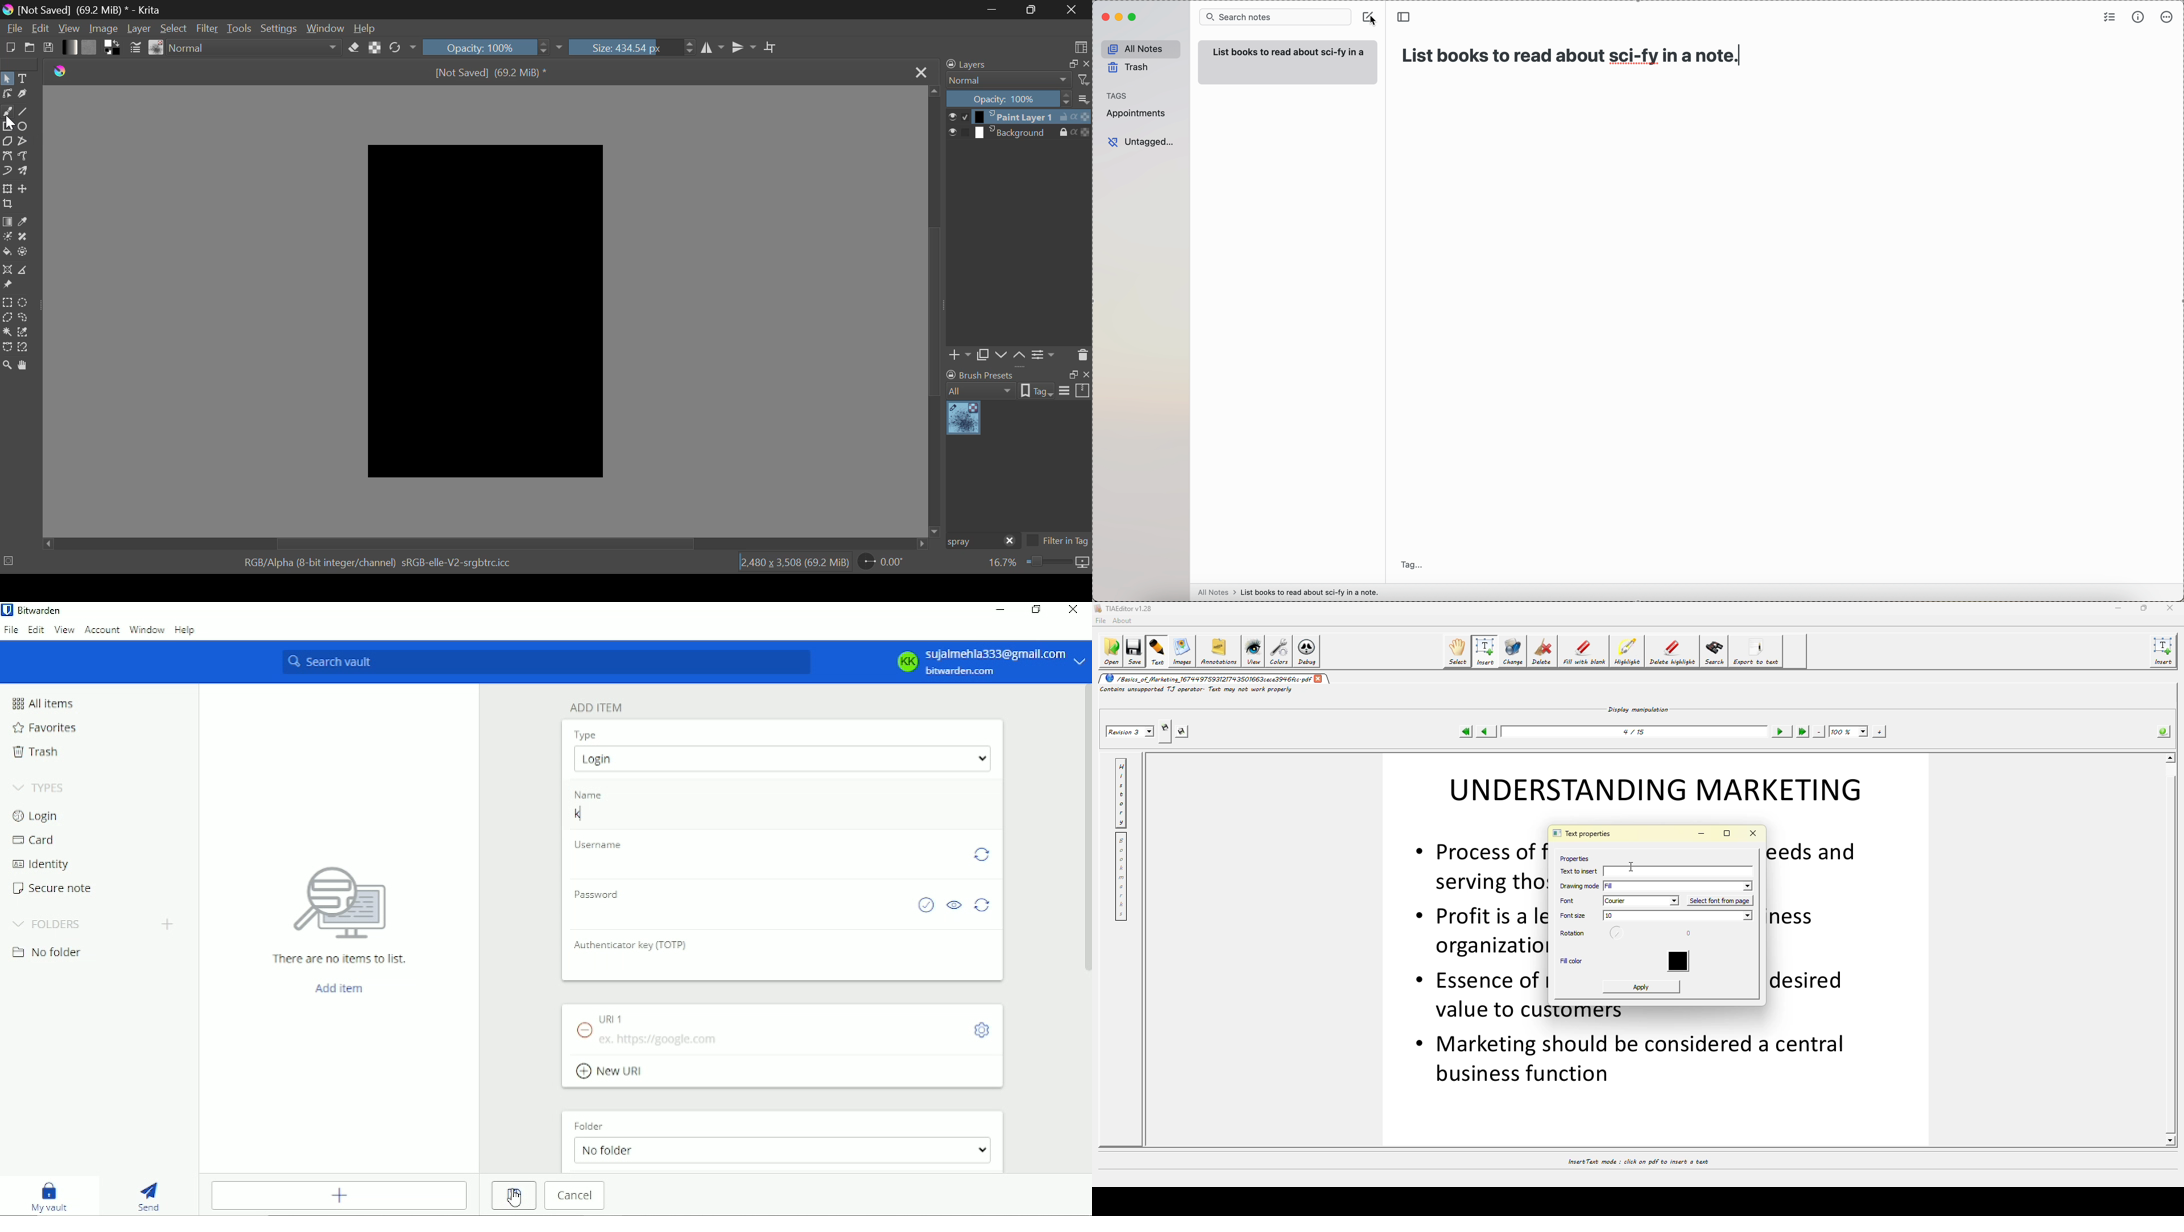  What do you see at coordinates (882, 561) in the screenshot?
I see `page rotation` at bounding box center [882, 561].